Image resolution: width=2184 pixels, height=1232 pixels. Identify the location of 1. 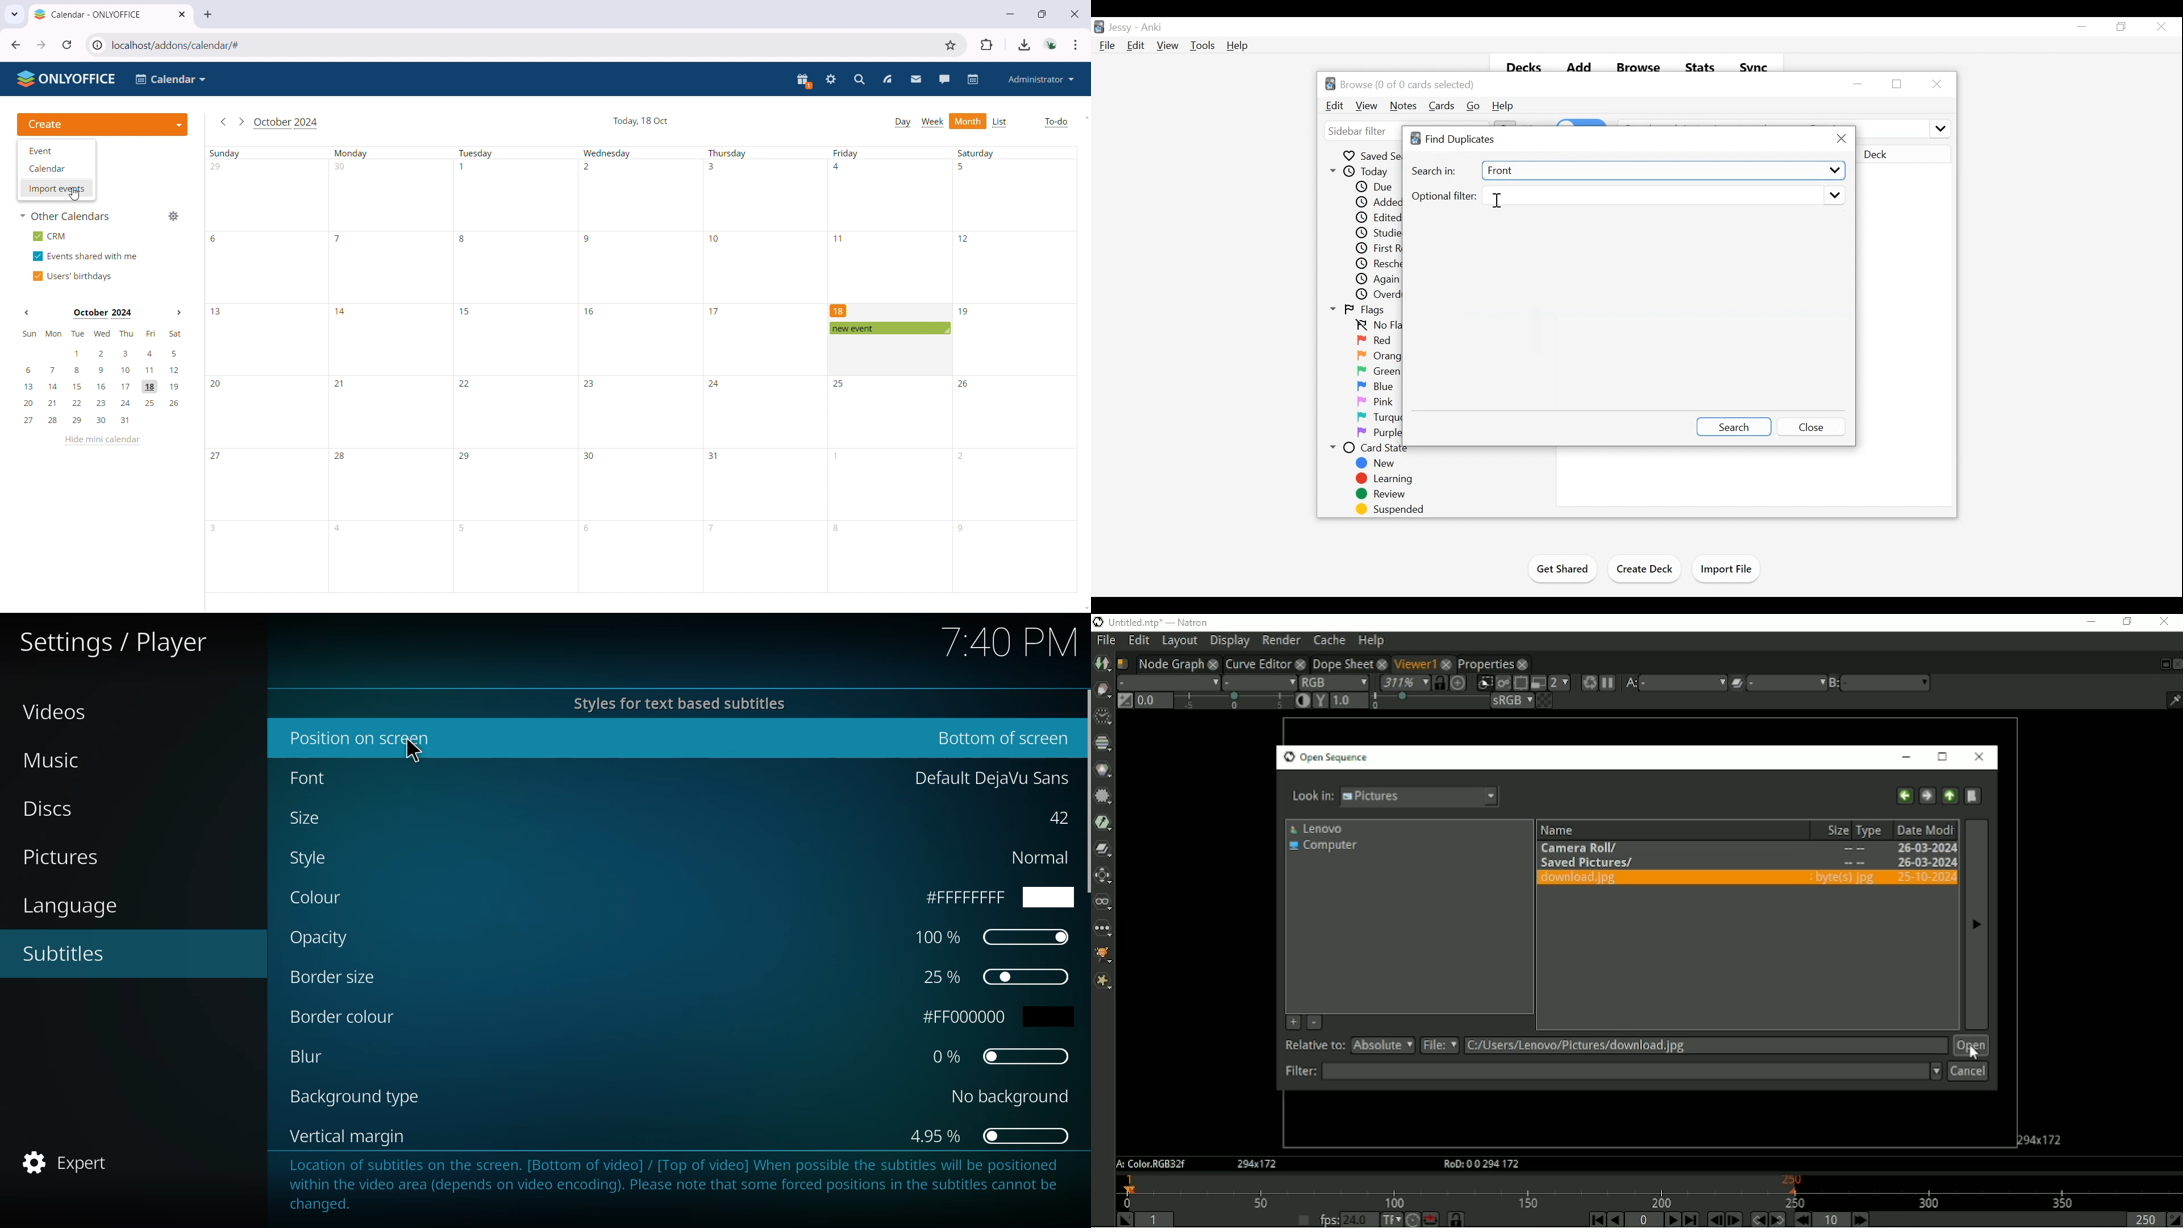
(838, 456).